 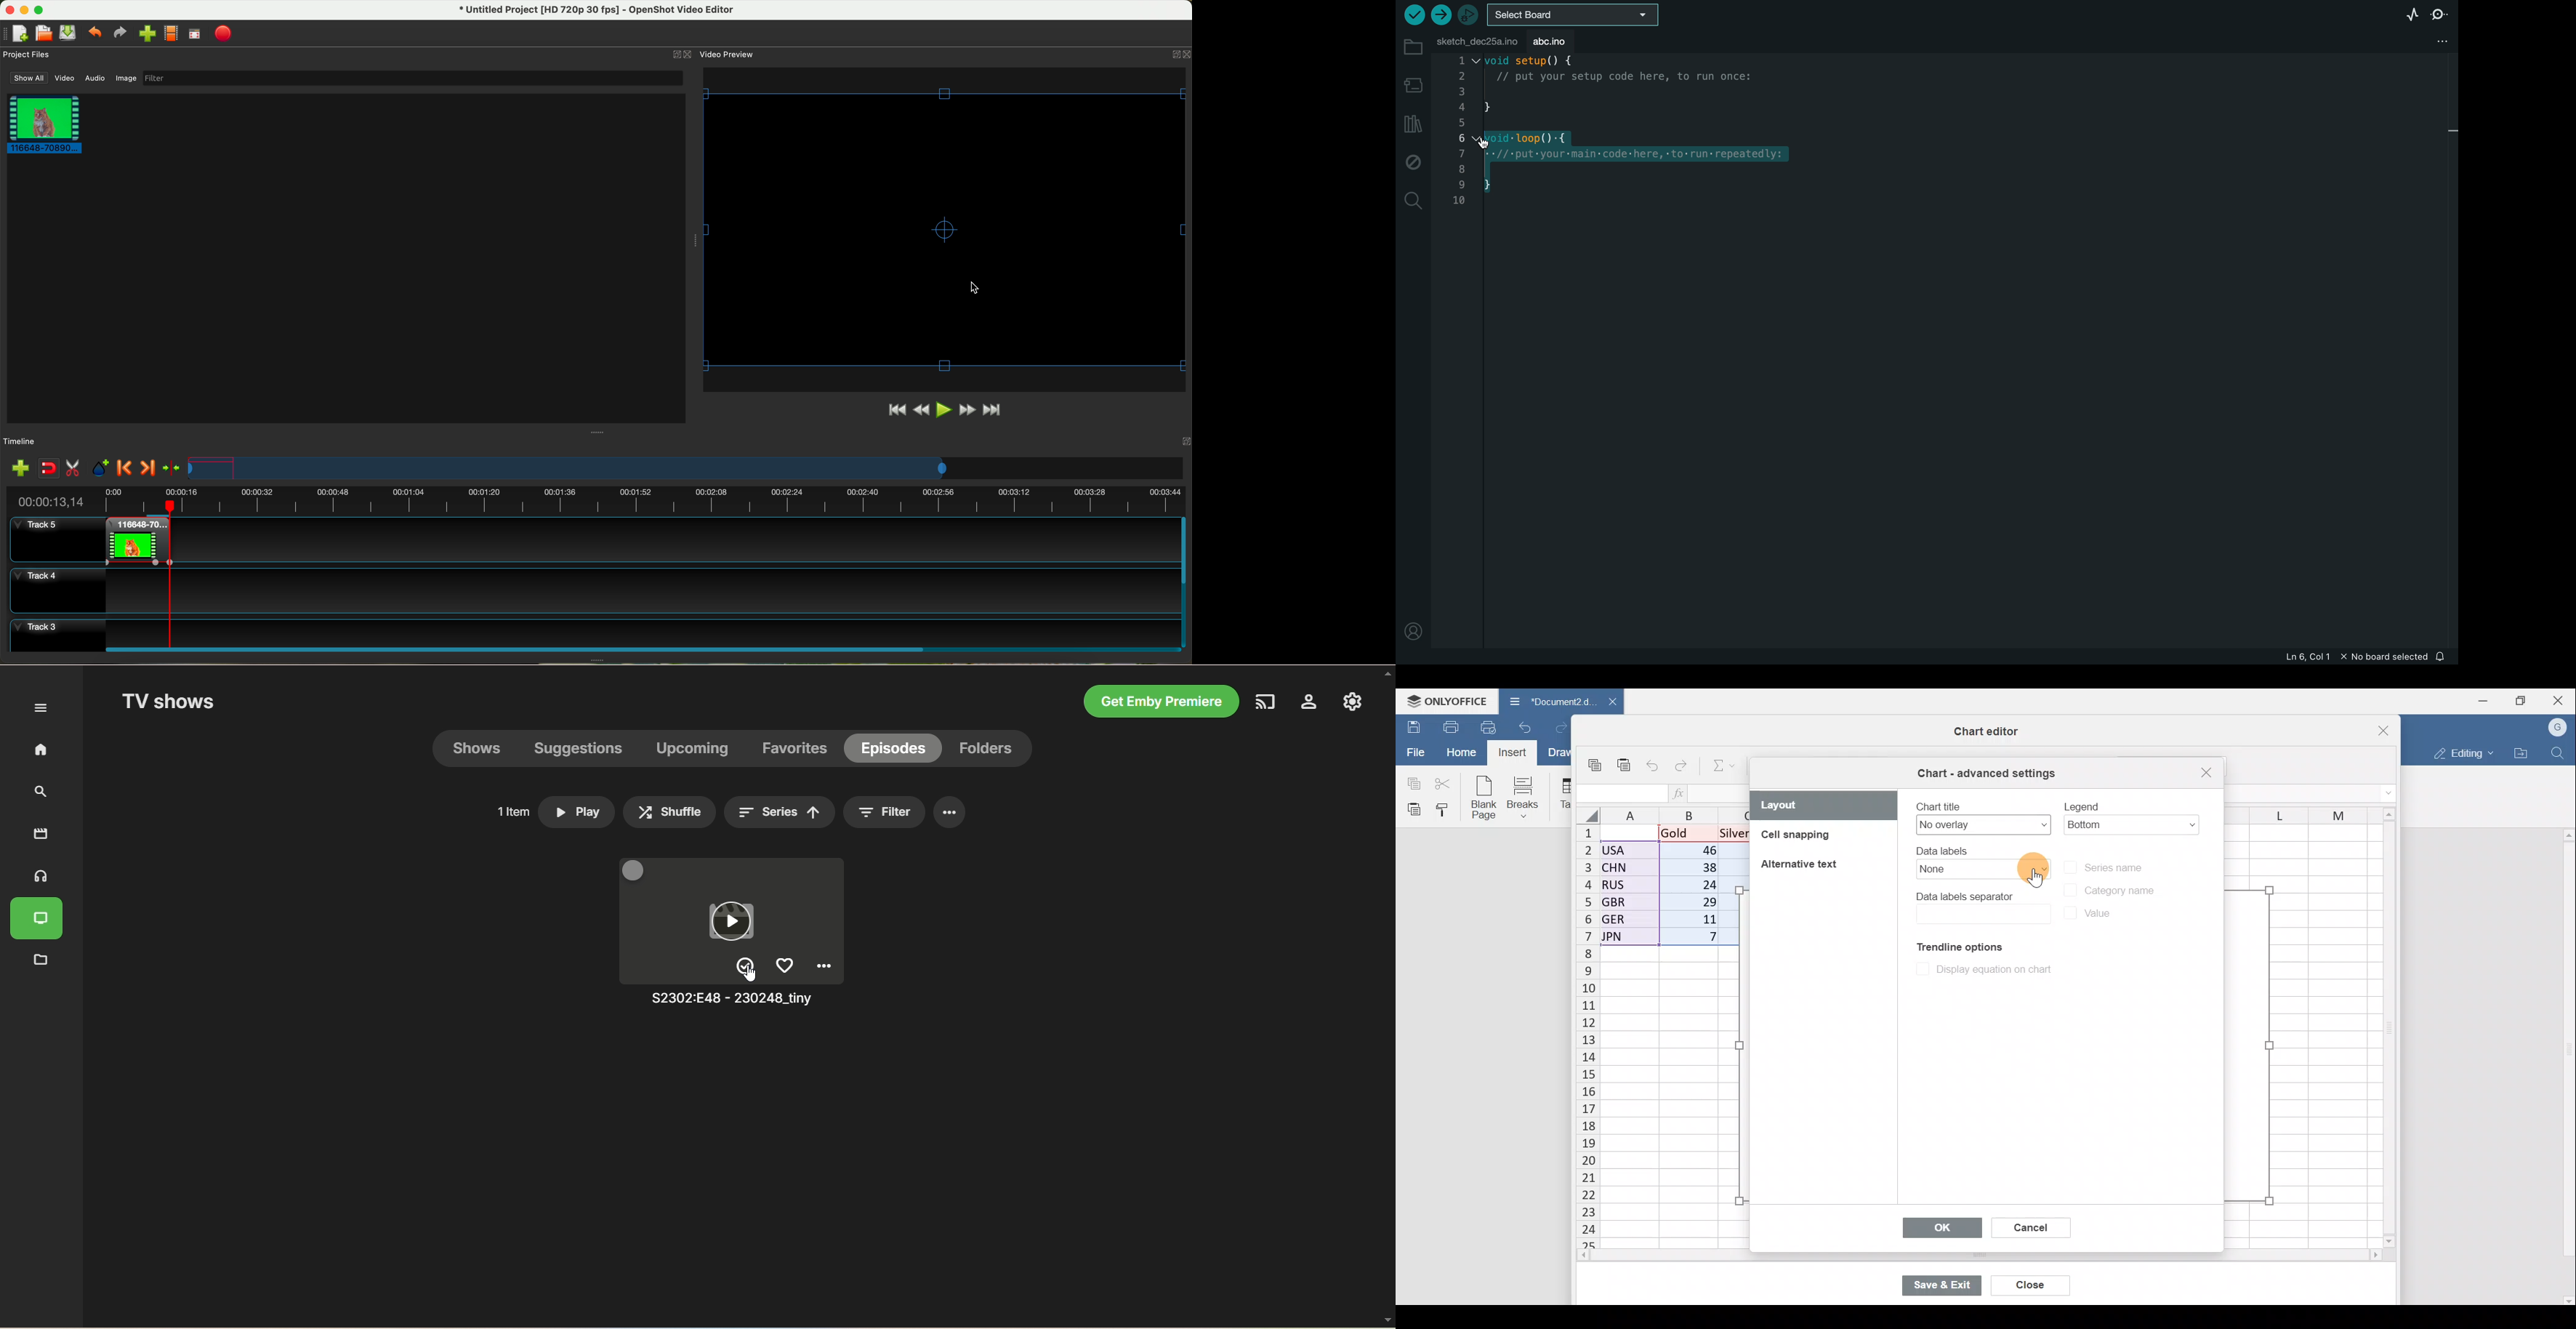 I want to click on Home, so click(x=1461, y=752).